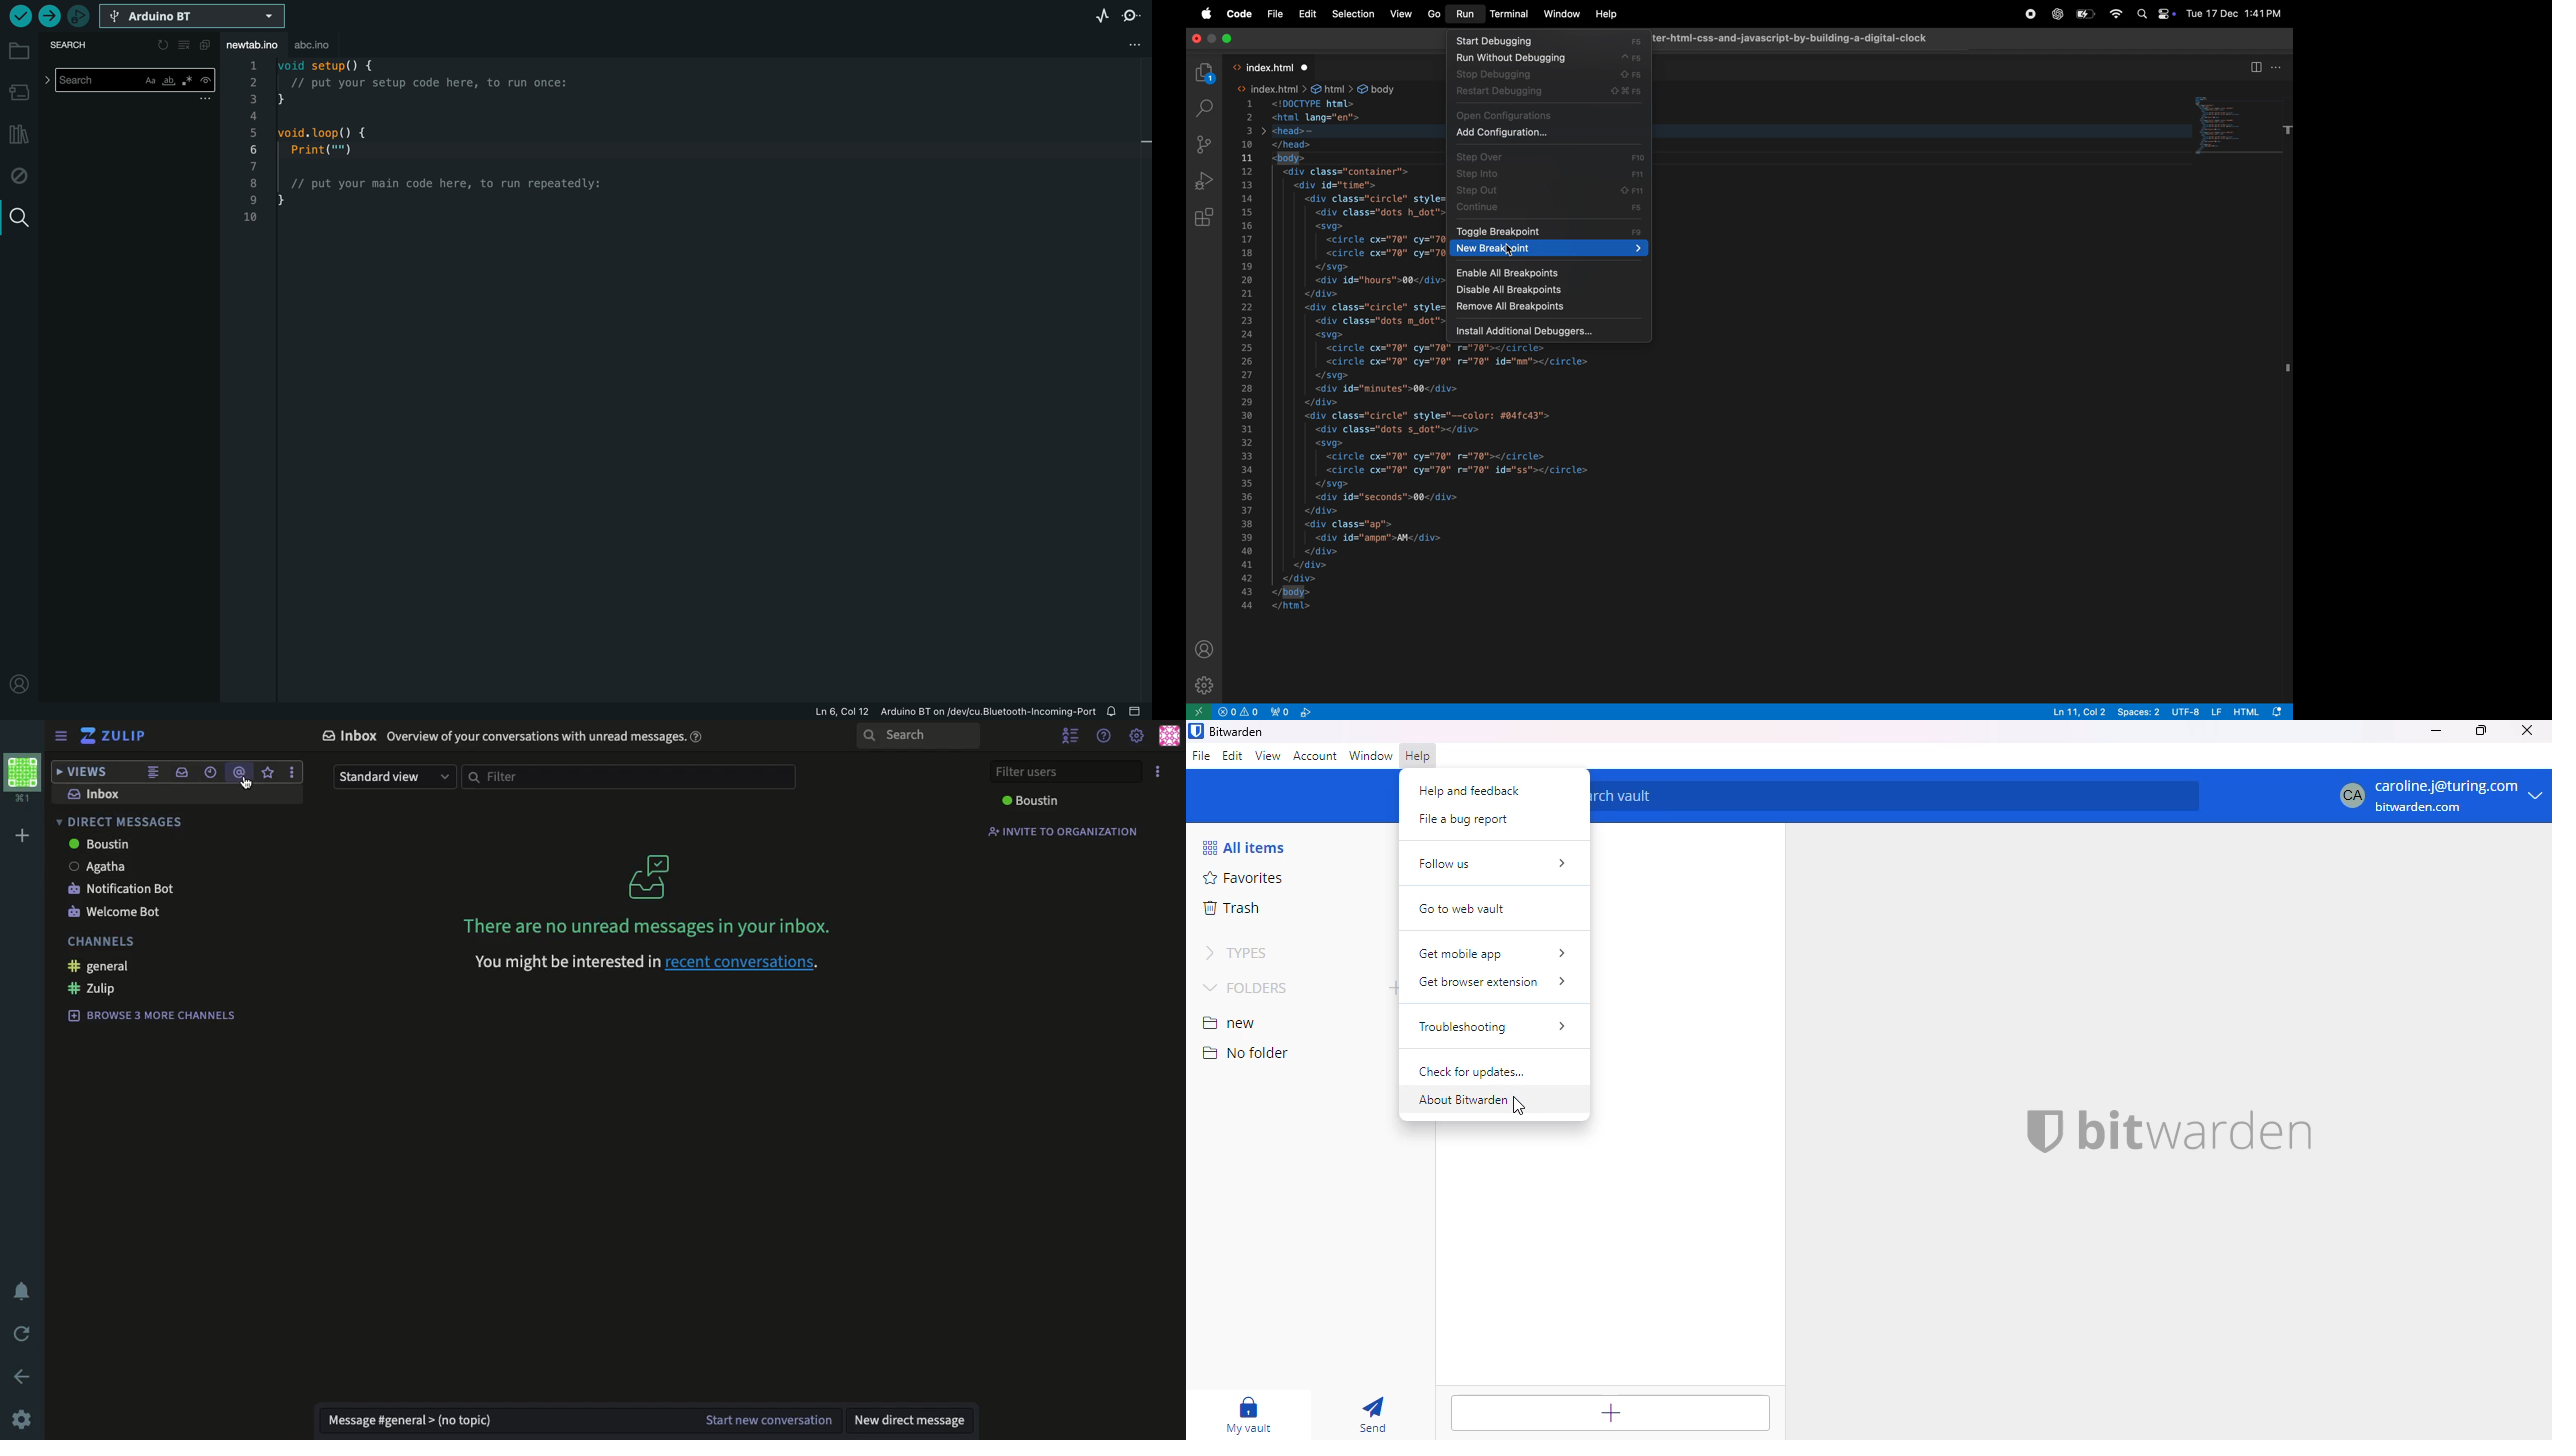  What do you see at coordinates (1240, 712) in the screenshot?
I see `no problems` at bounding box center [1240, 712].